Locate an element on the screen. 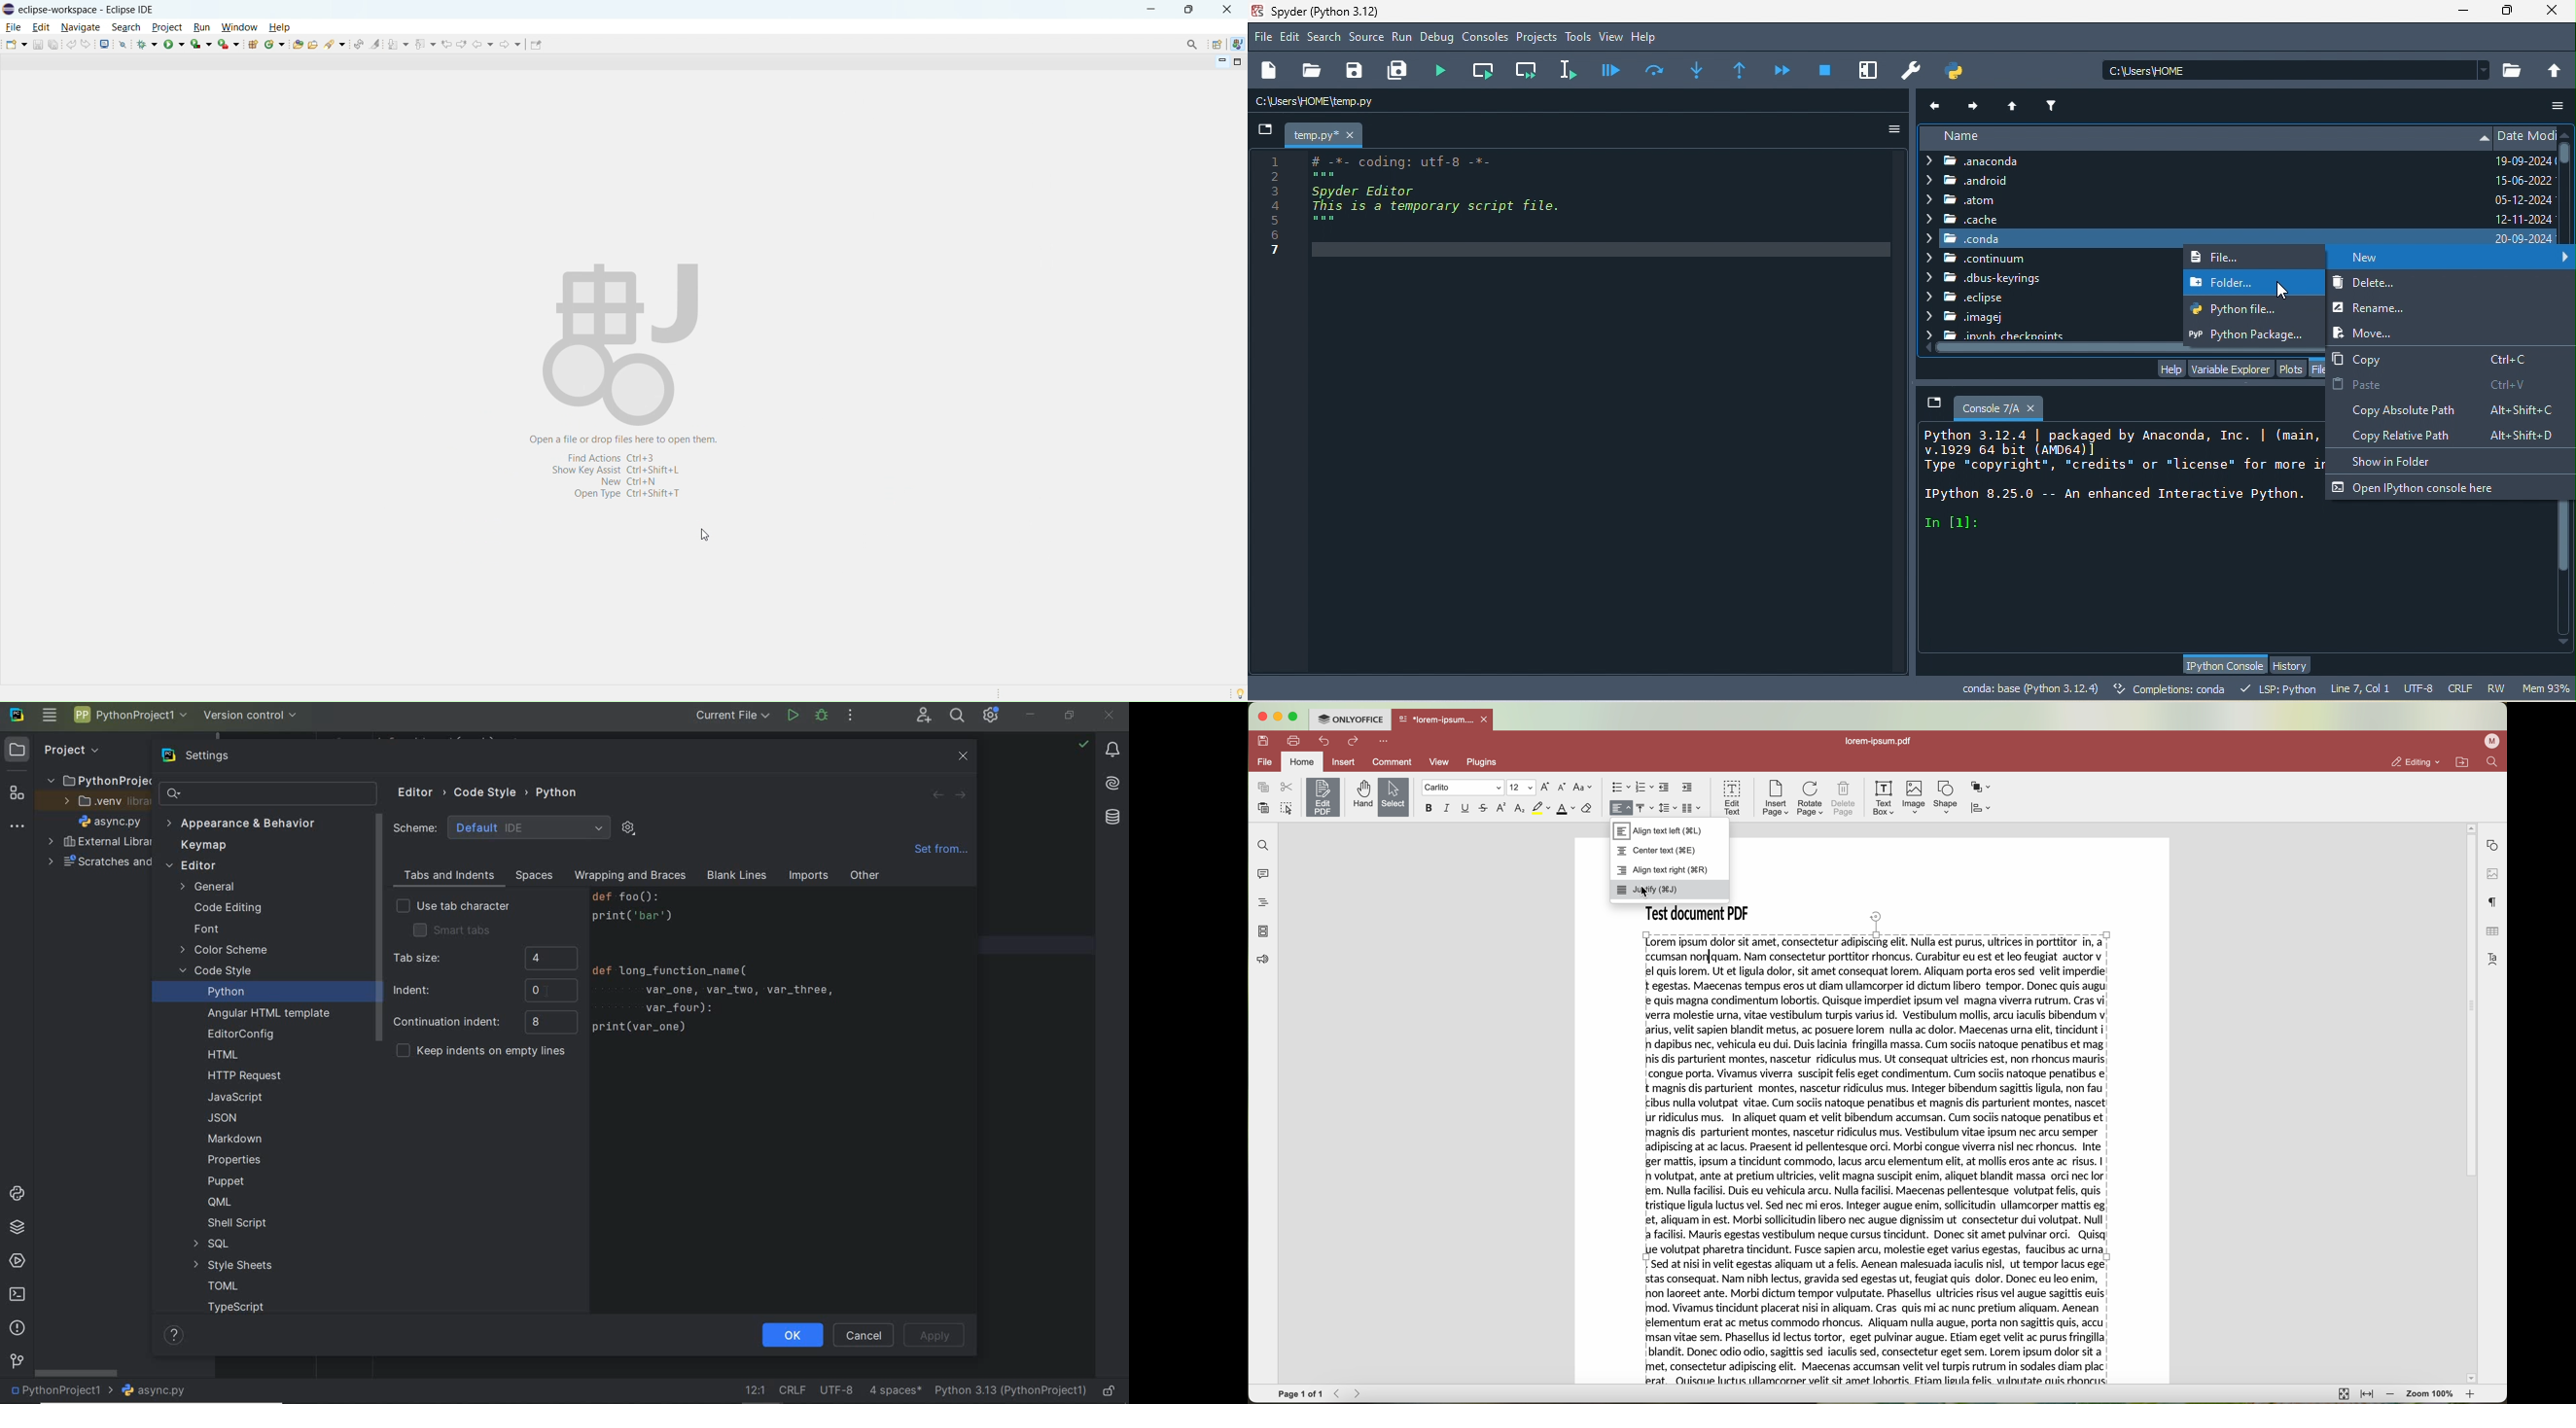  lorem.ipsum.pdf is located at coordinates (1882, 742).